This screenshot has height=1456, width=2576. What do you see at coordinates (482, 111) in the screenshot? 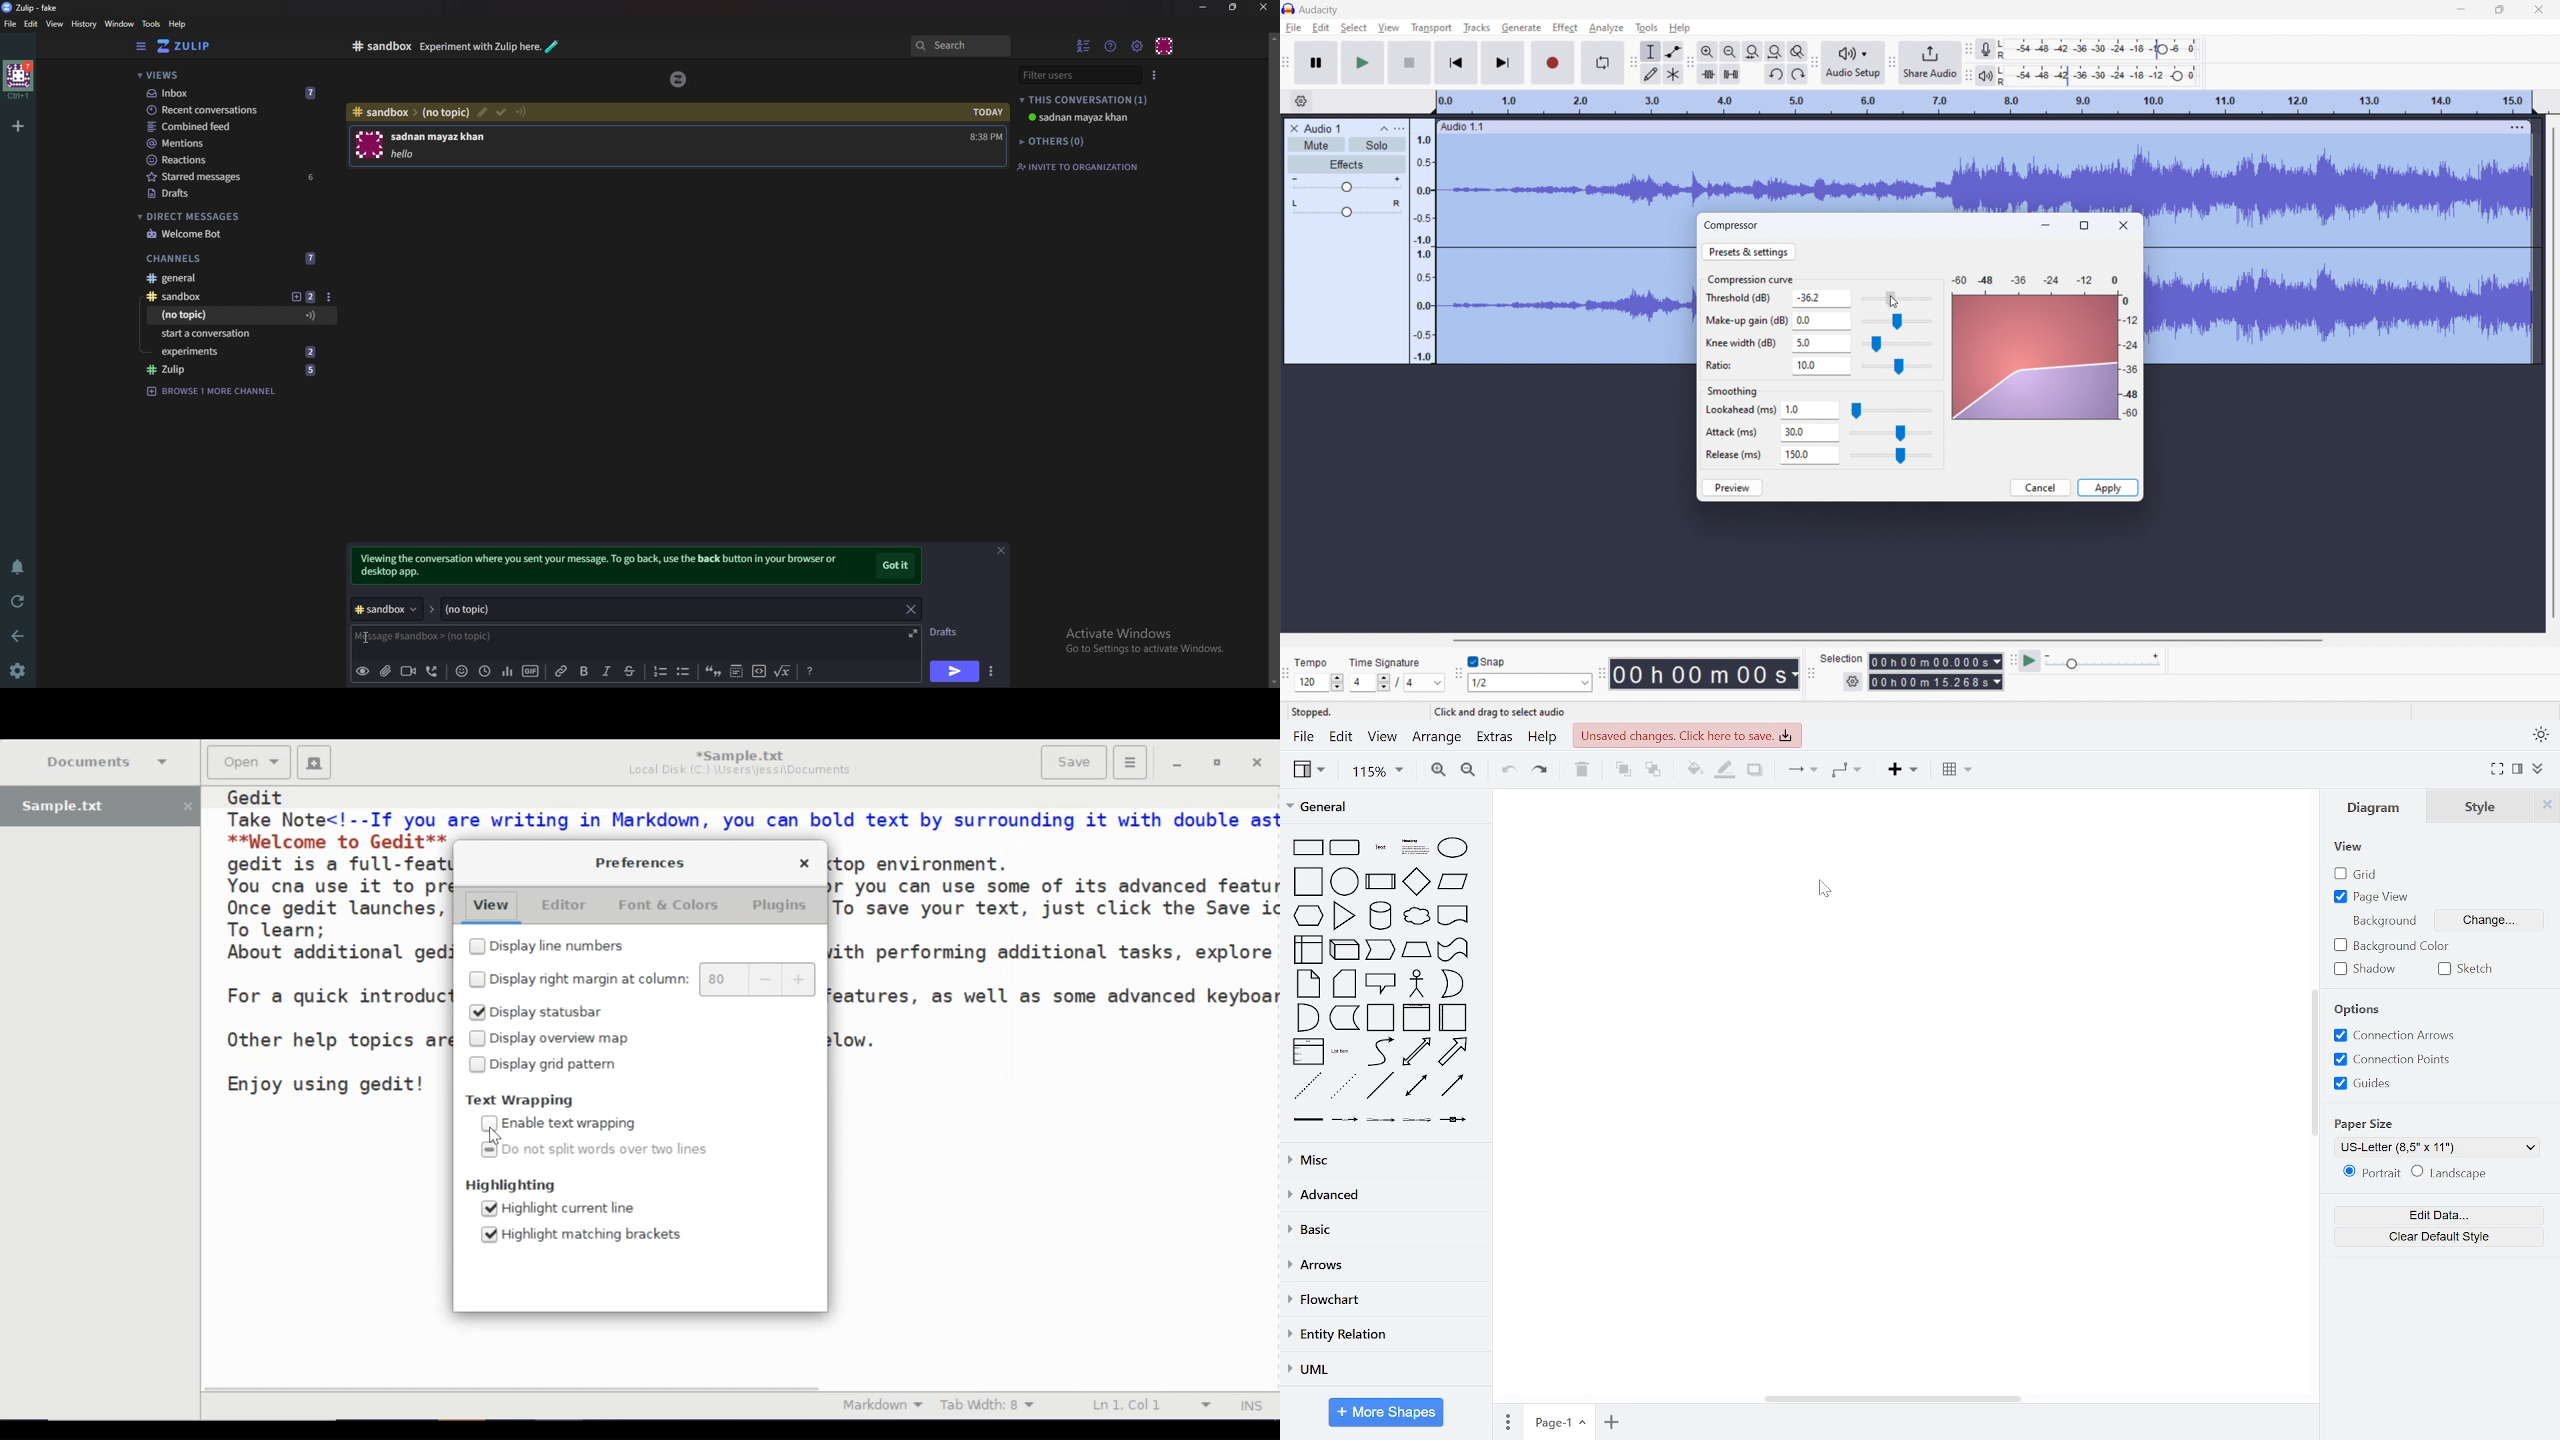
I see `edit topic` at bounding box center [482, 111].